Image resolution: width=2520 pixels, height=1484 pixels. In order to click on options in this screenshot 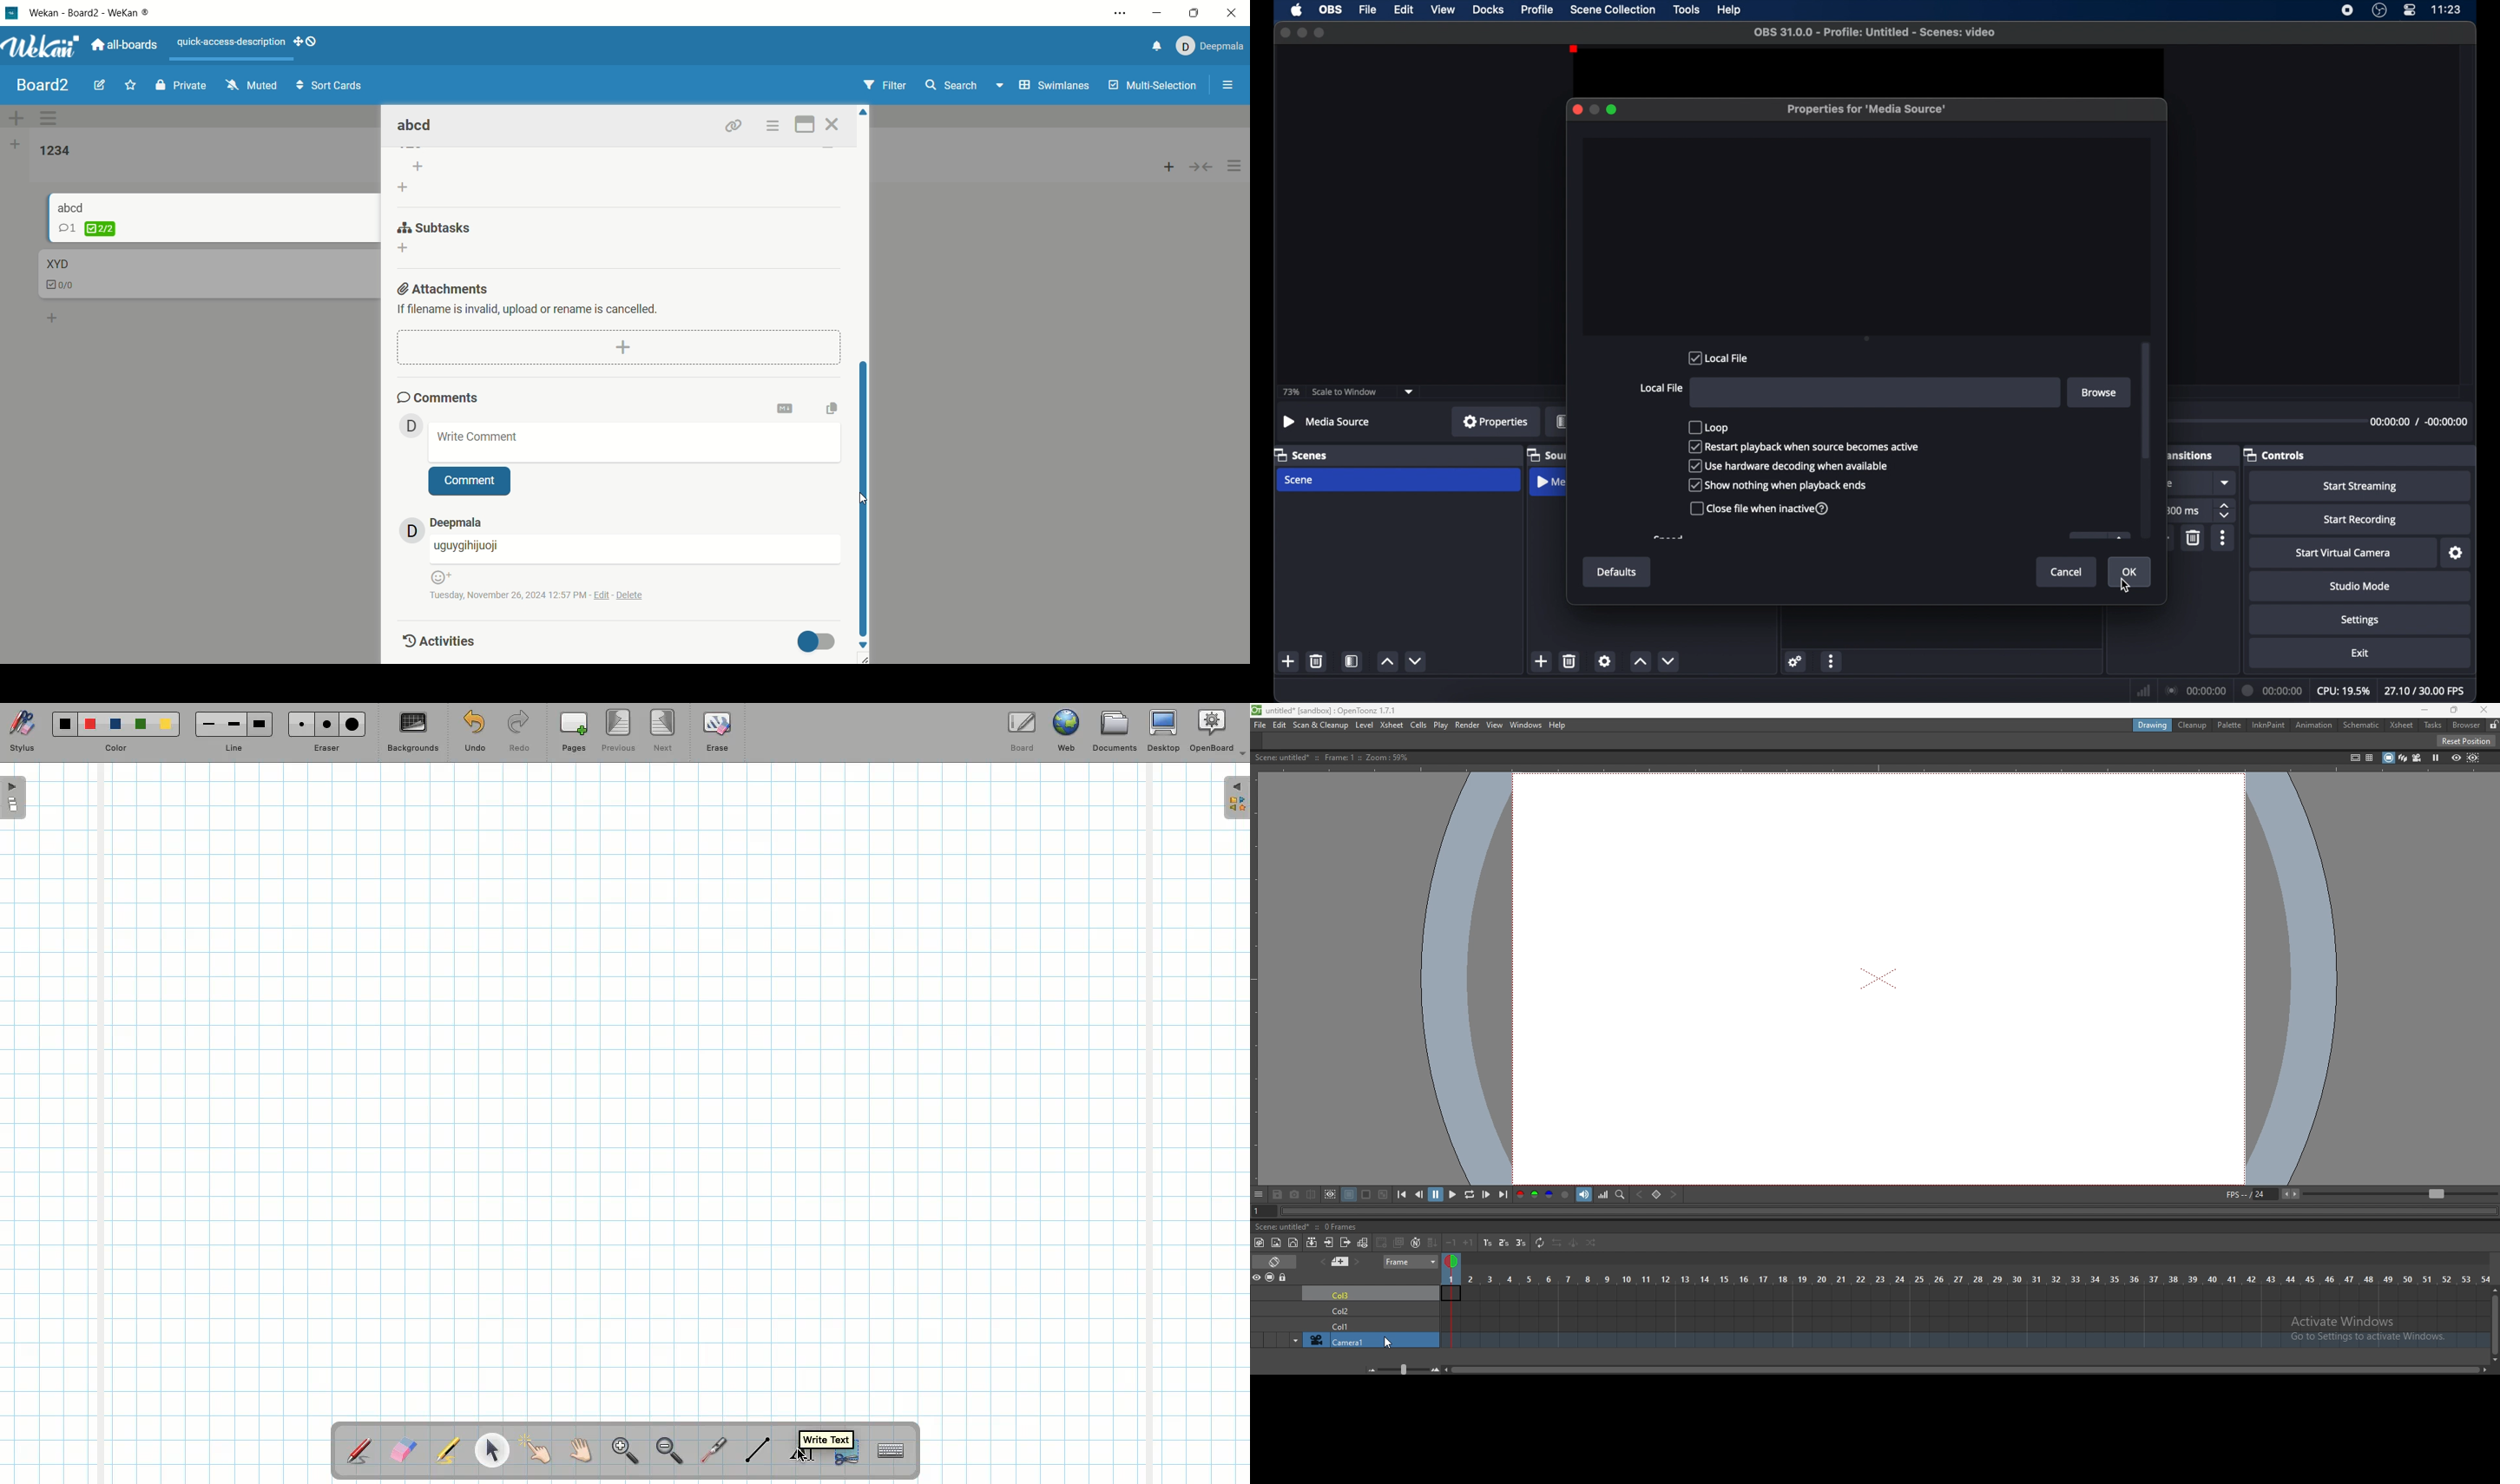, I will do `click(1229, 87)`.